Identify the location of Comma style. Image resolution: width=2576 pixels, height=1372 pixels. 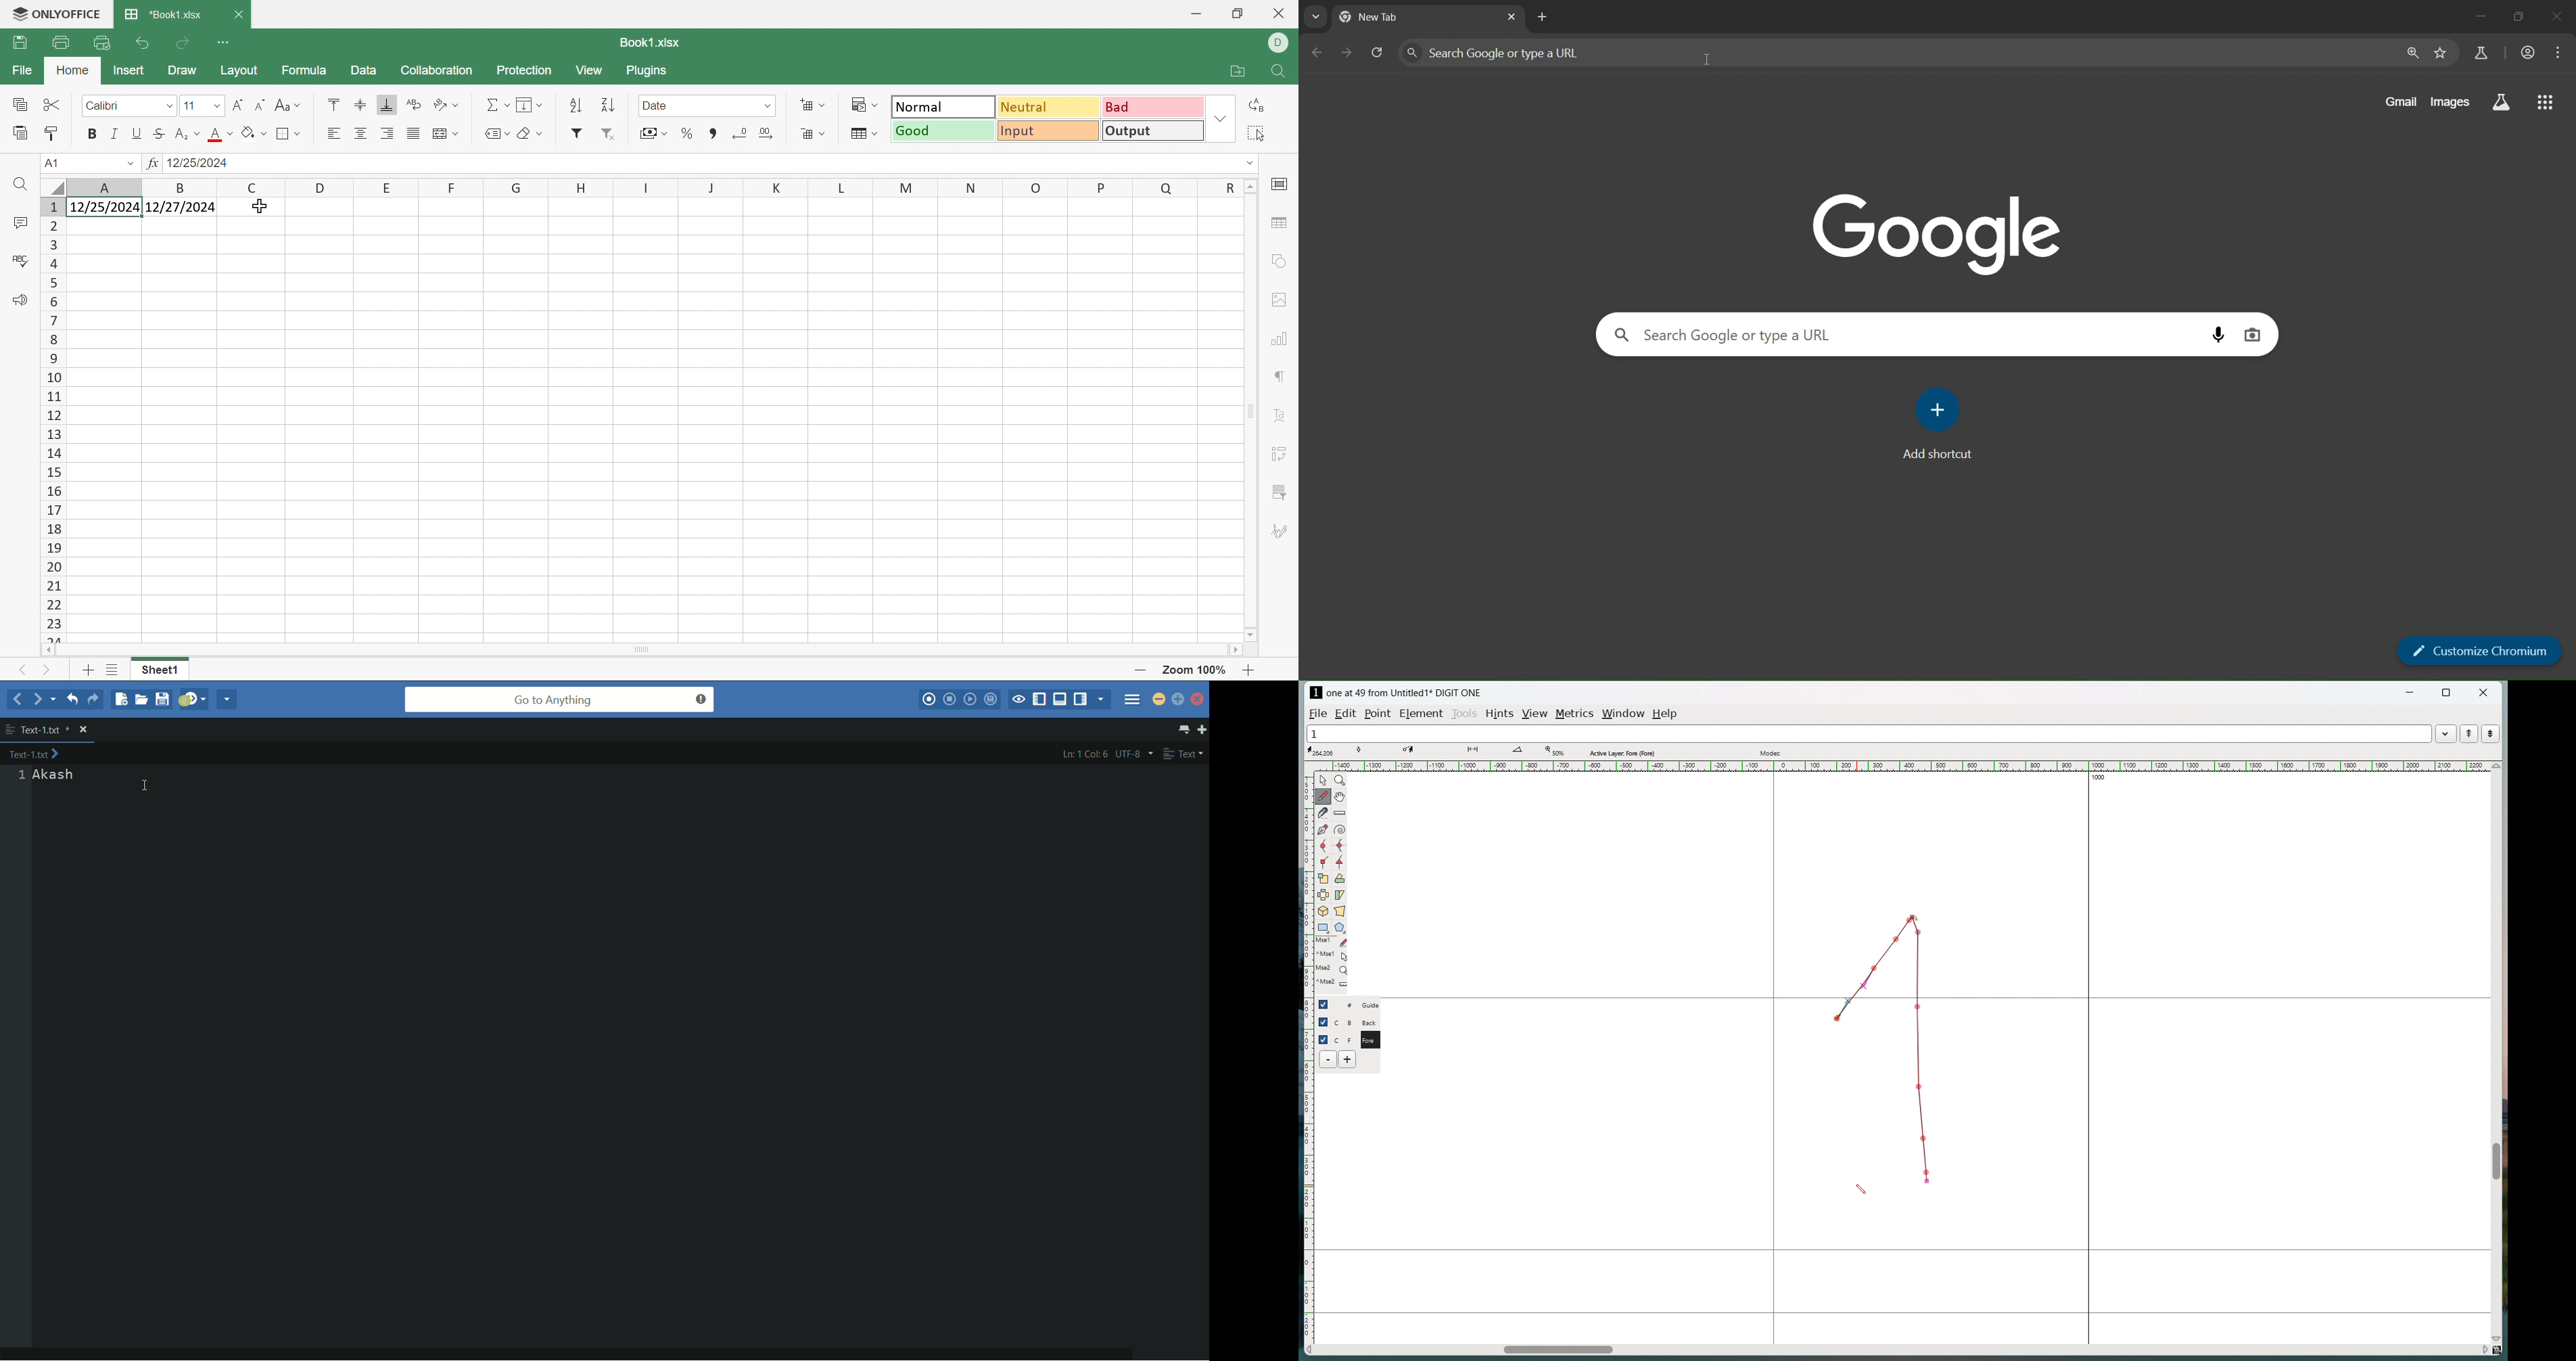
(713, 134).